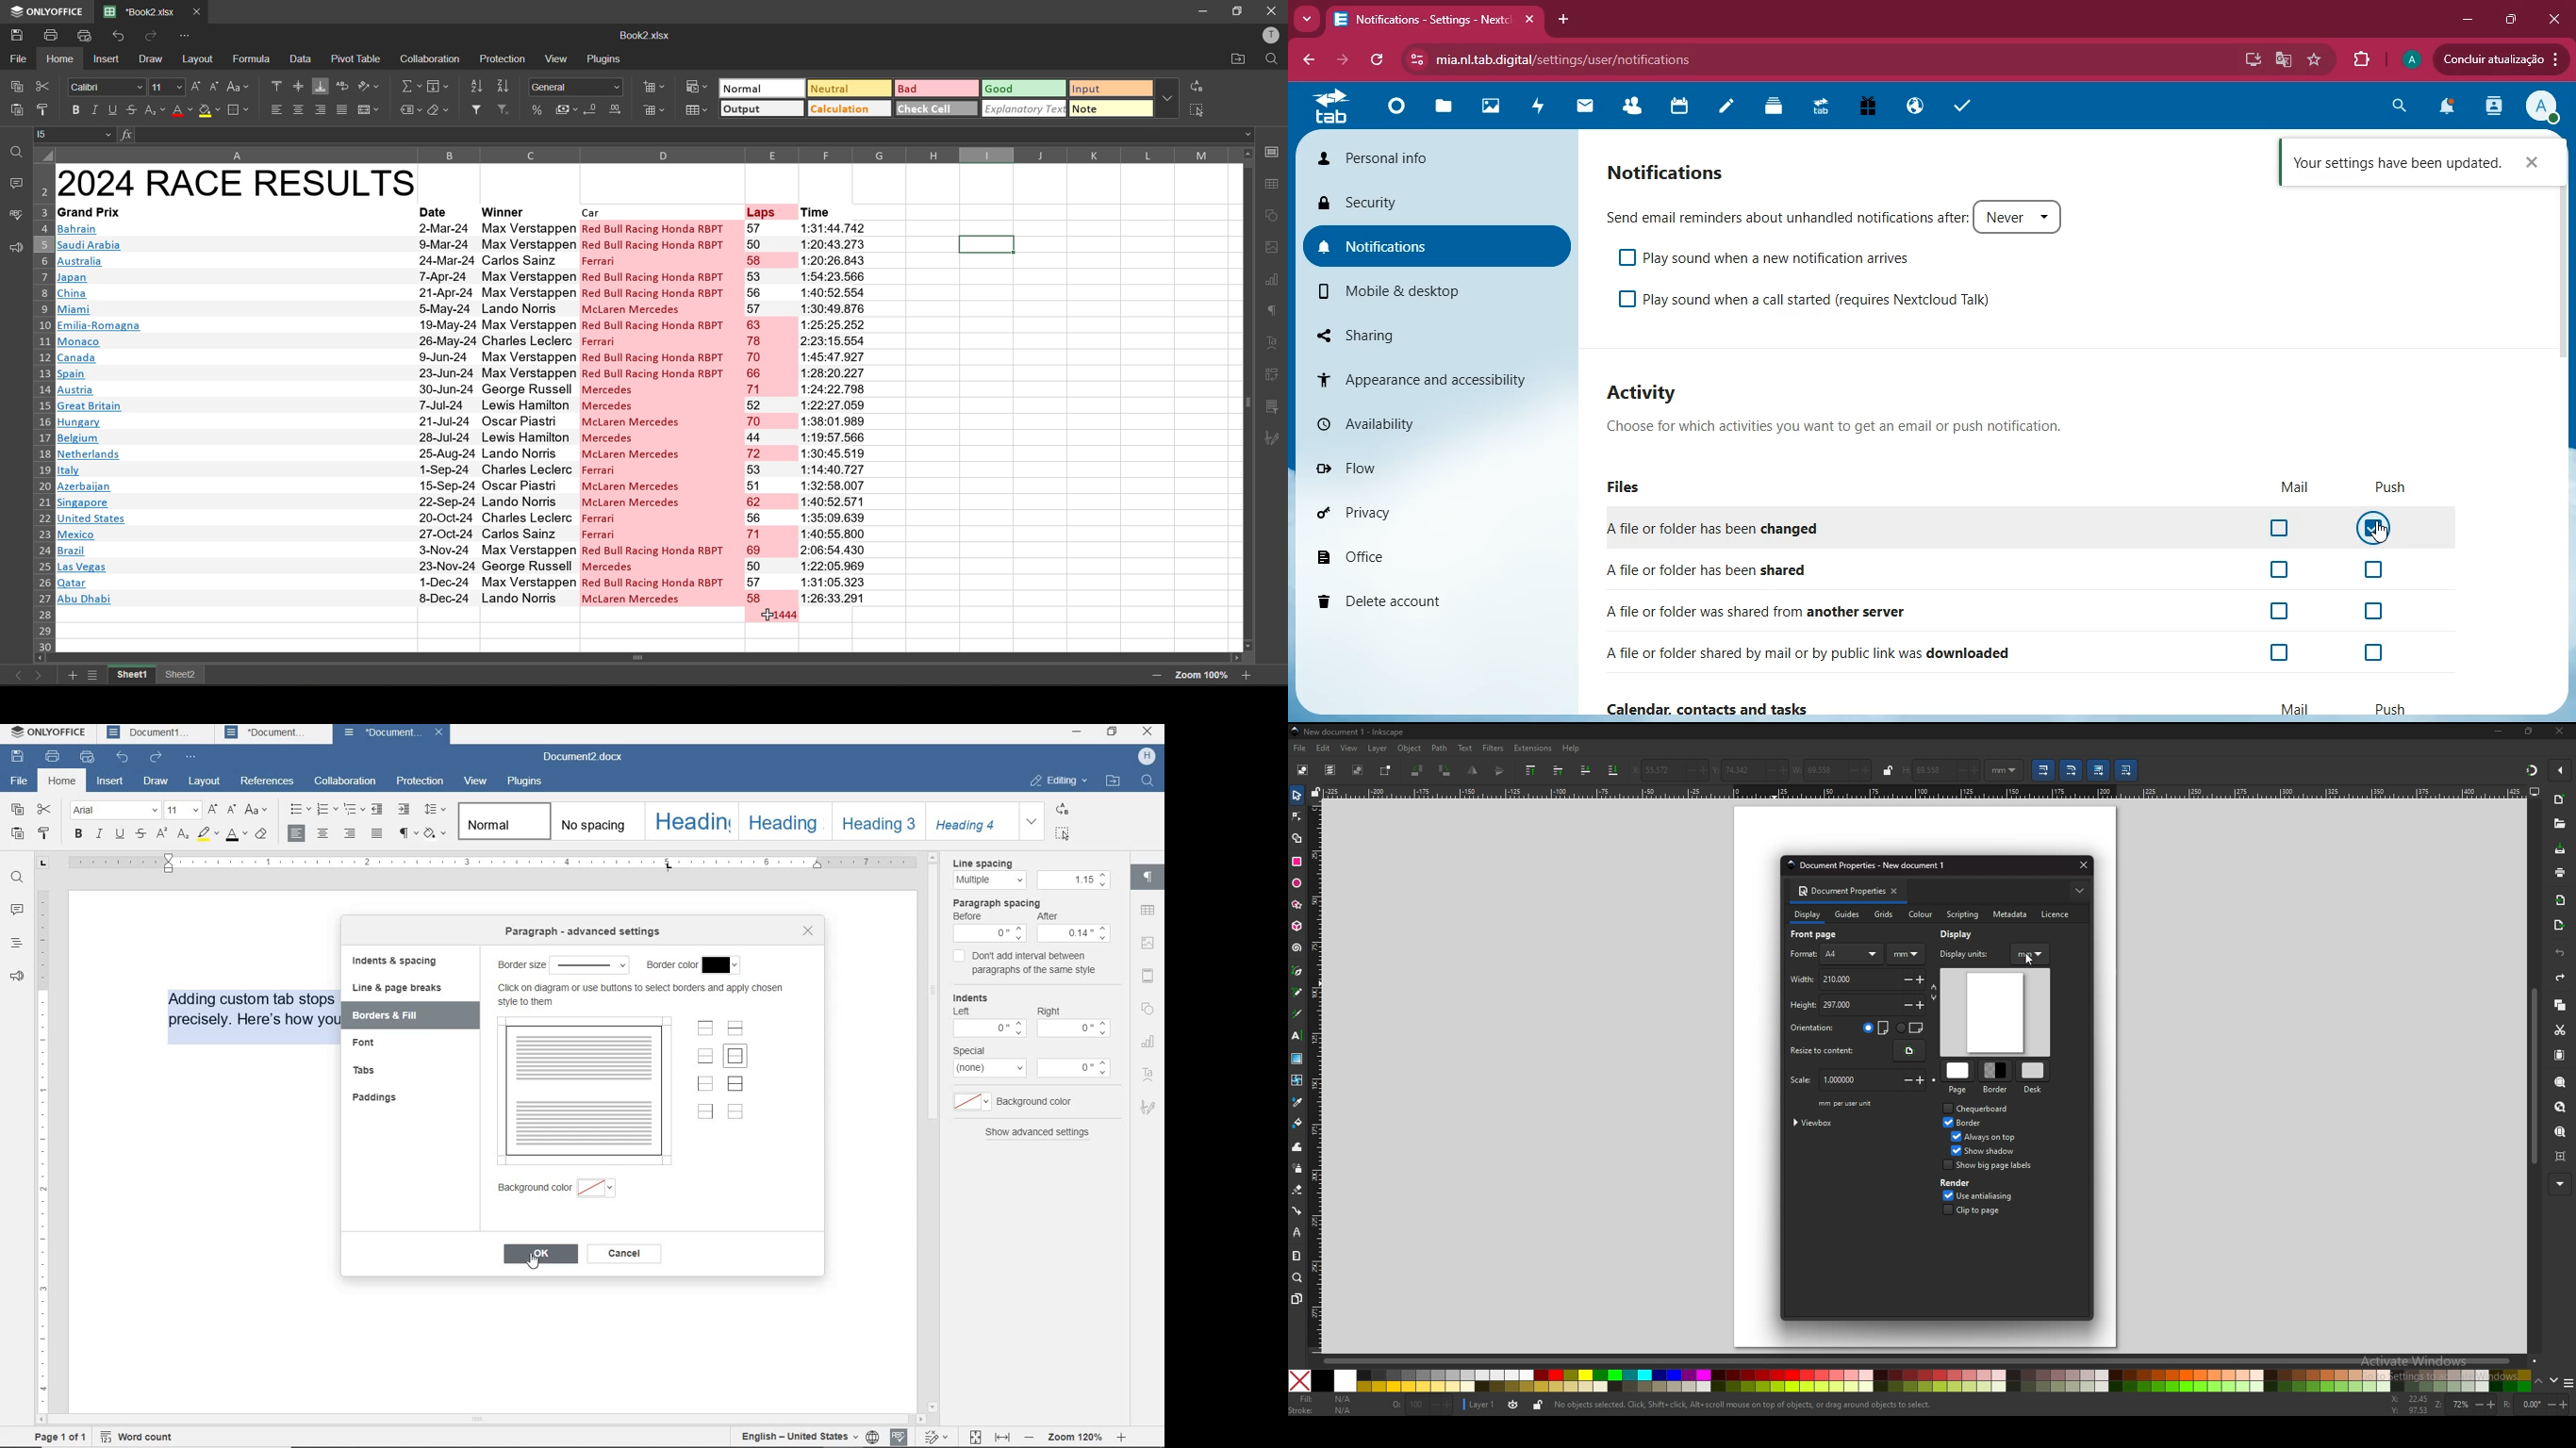  Describe the element at coordinates (268, 781) in the screenshot. I see `references` at that location.